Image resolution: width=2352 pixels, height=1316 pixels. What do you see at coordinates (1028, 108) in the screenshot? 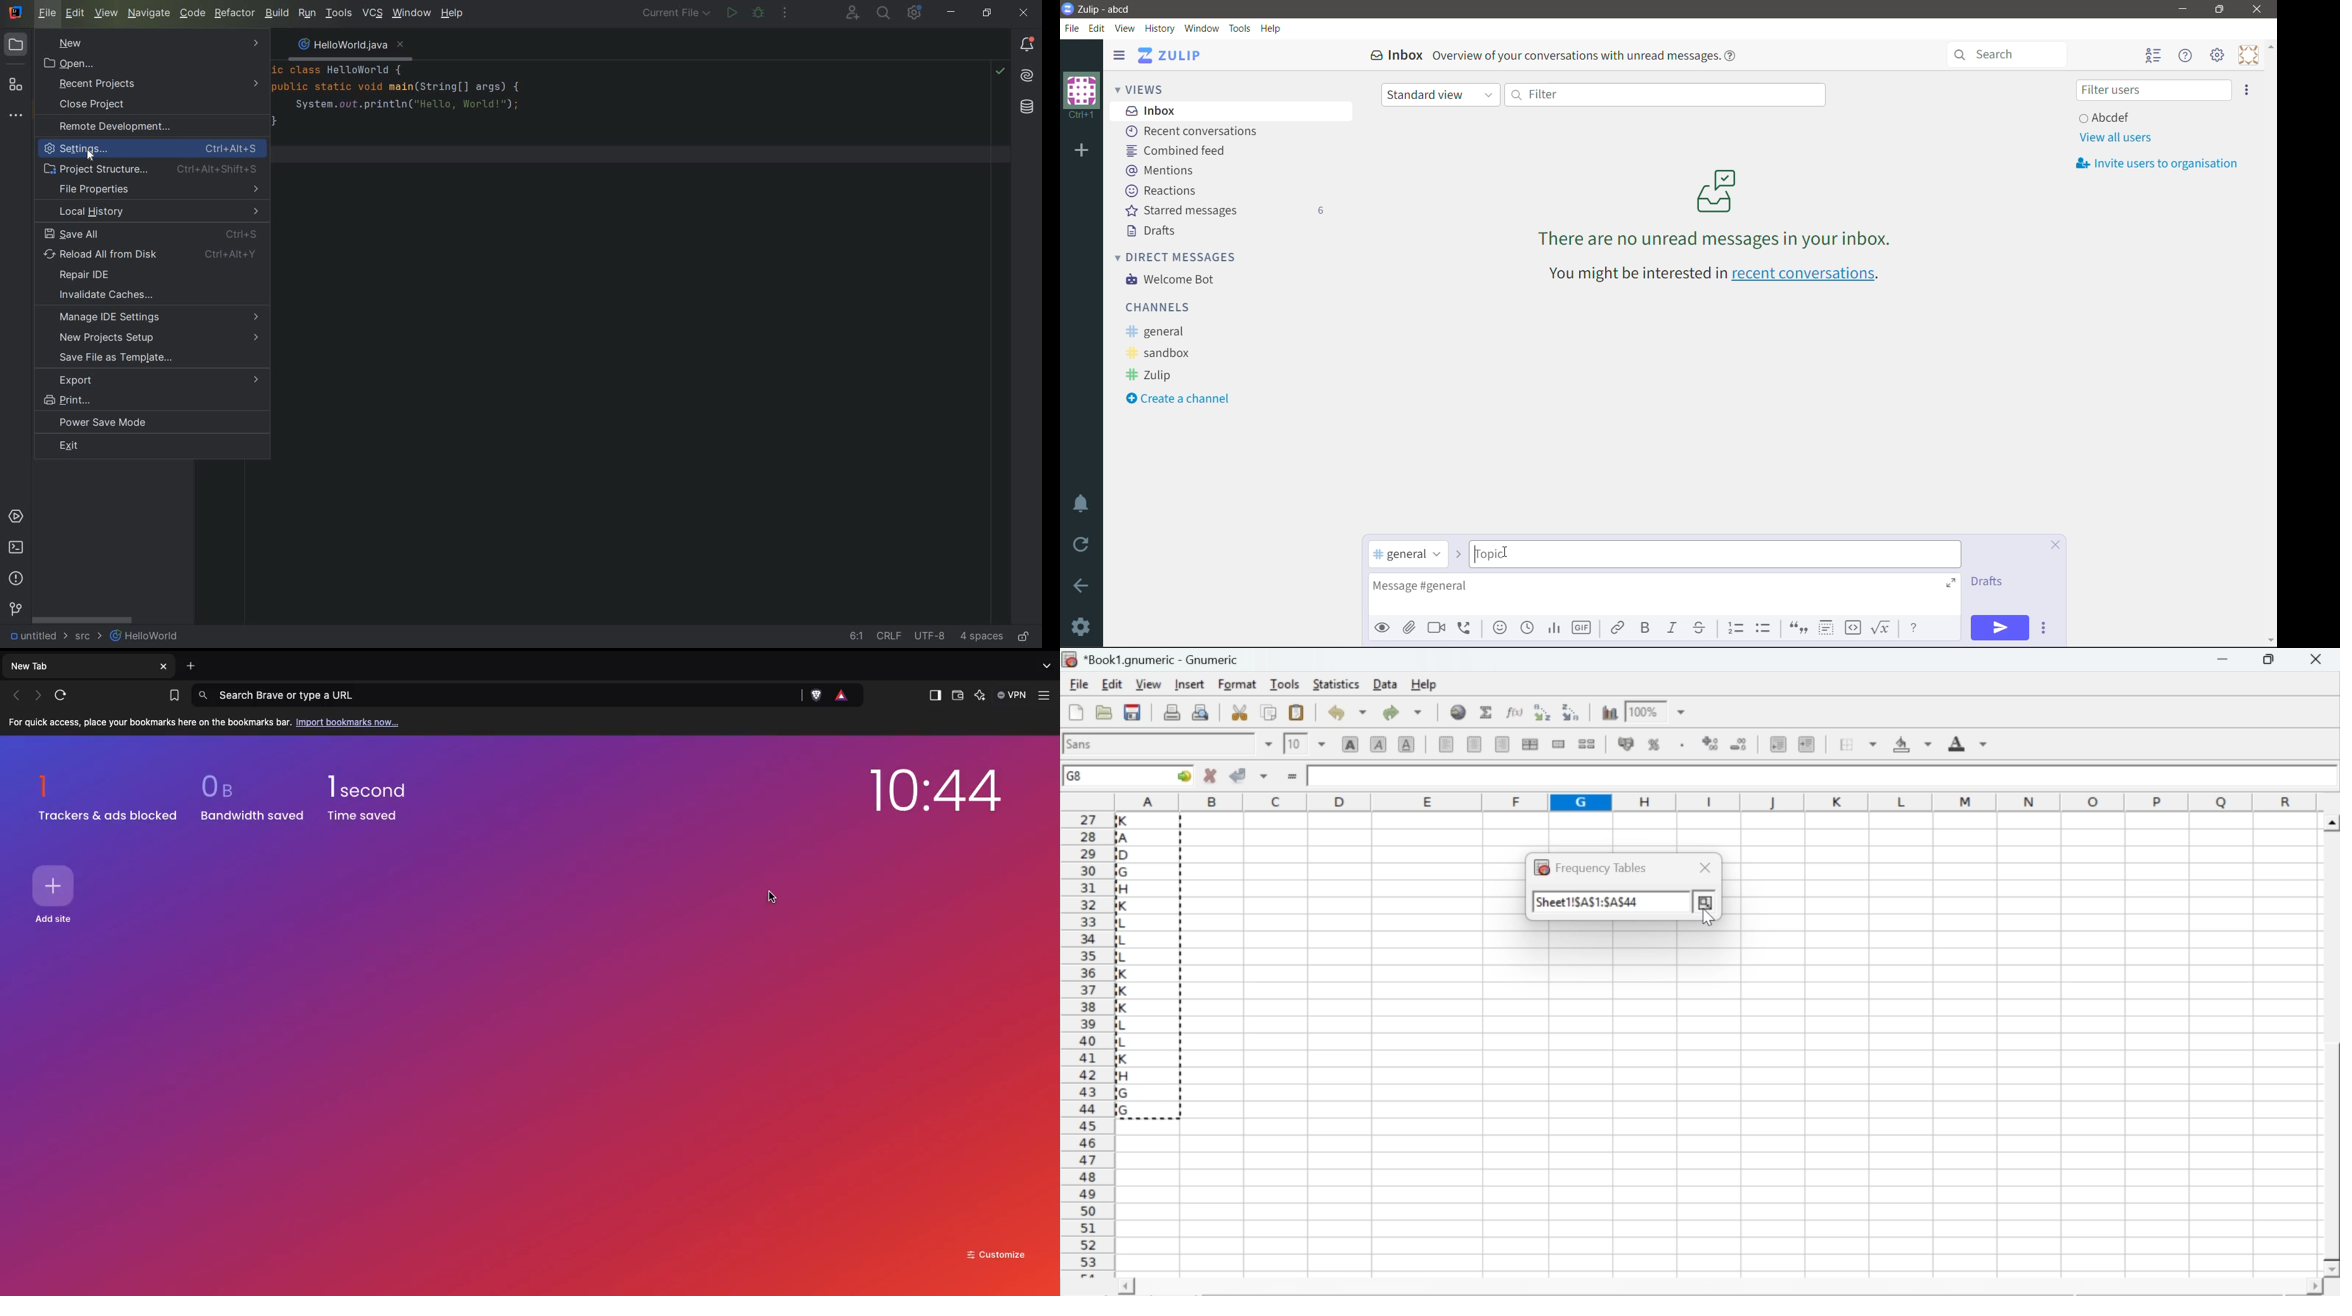
I see `DATABASE` at bounding box center [1028, 108].